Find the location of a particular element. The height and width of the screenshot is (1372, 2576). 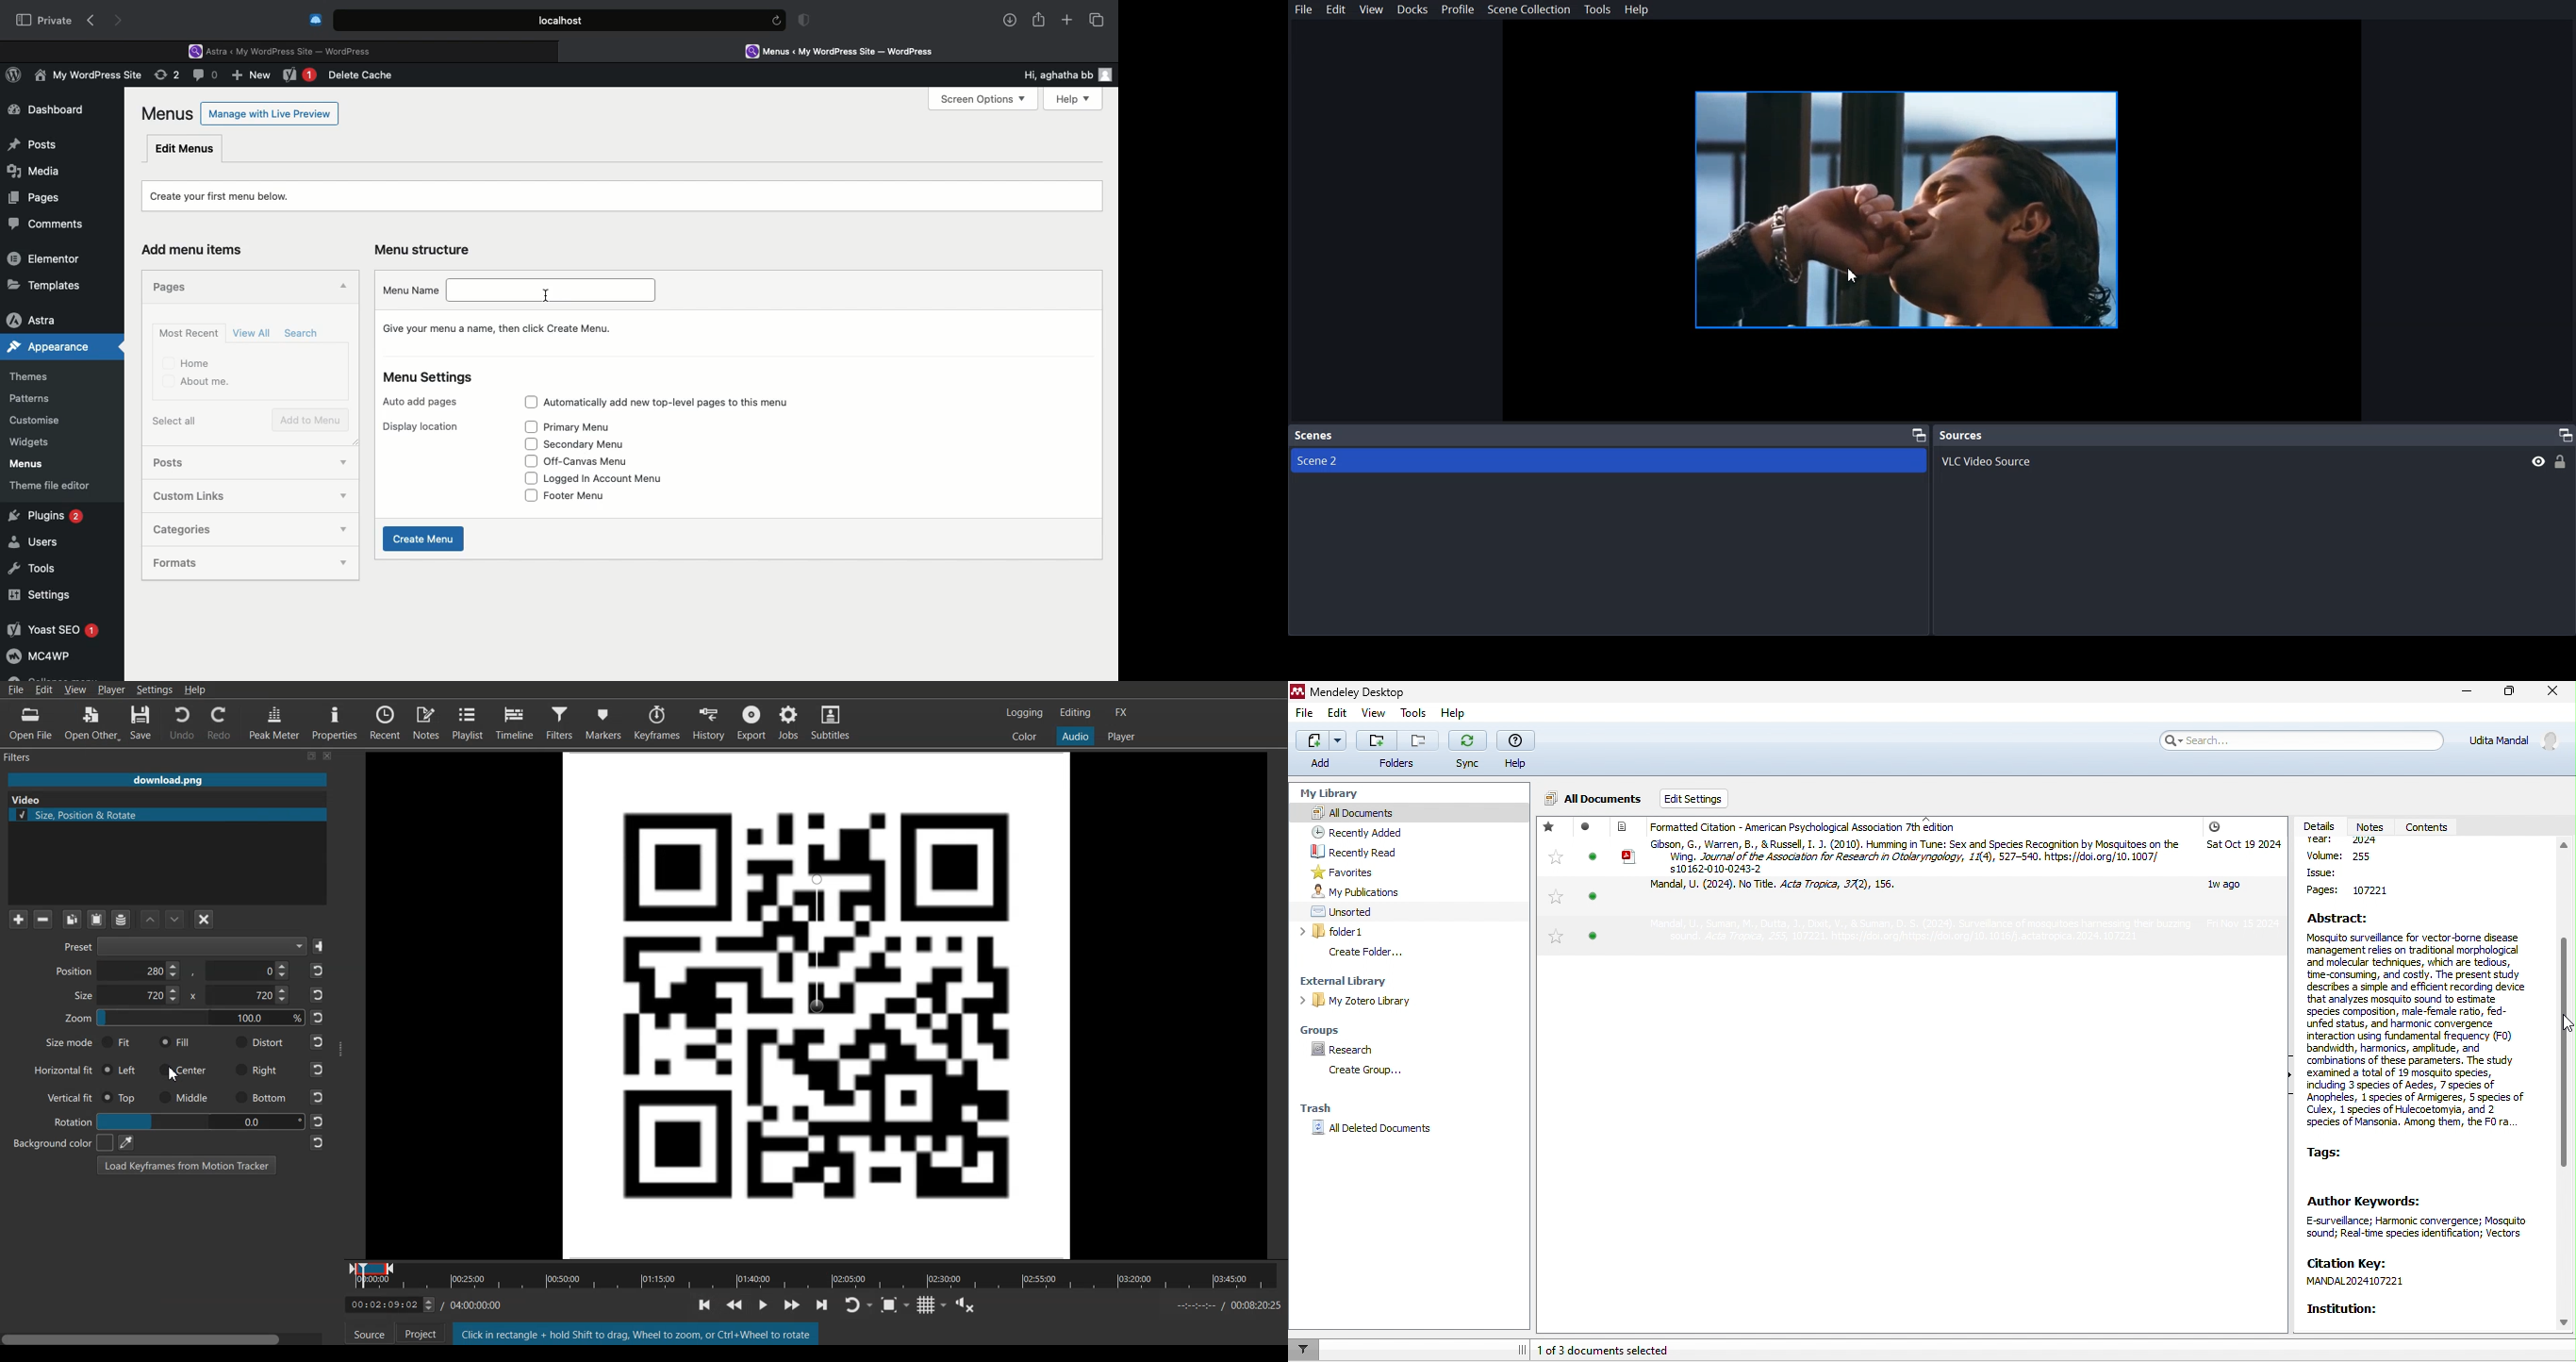

Switch to the Audio layout is located at coordinates (1075, 736).